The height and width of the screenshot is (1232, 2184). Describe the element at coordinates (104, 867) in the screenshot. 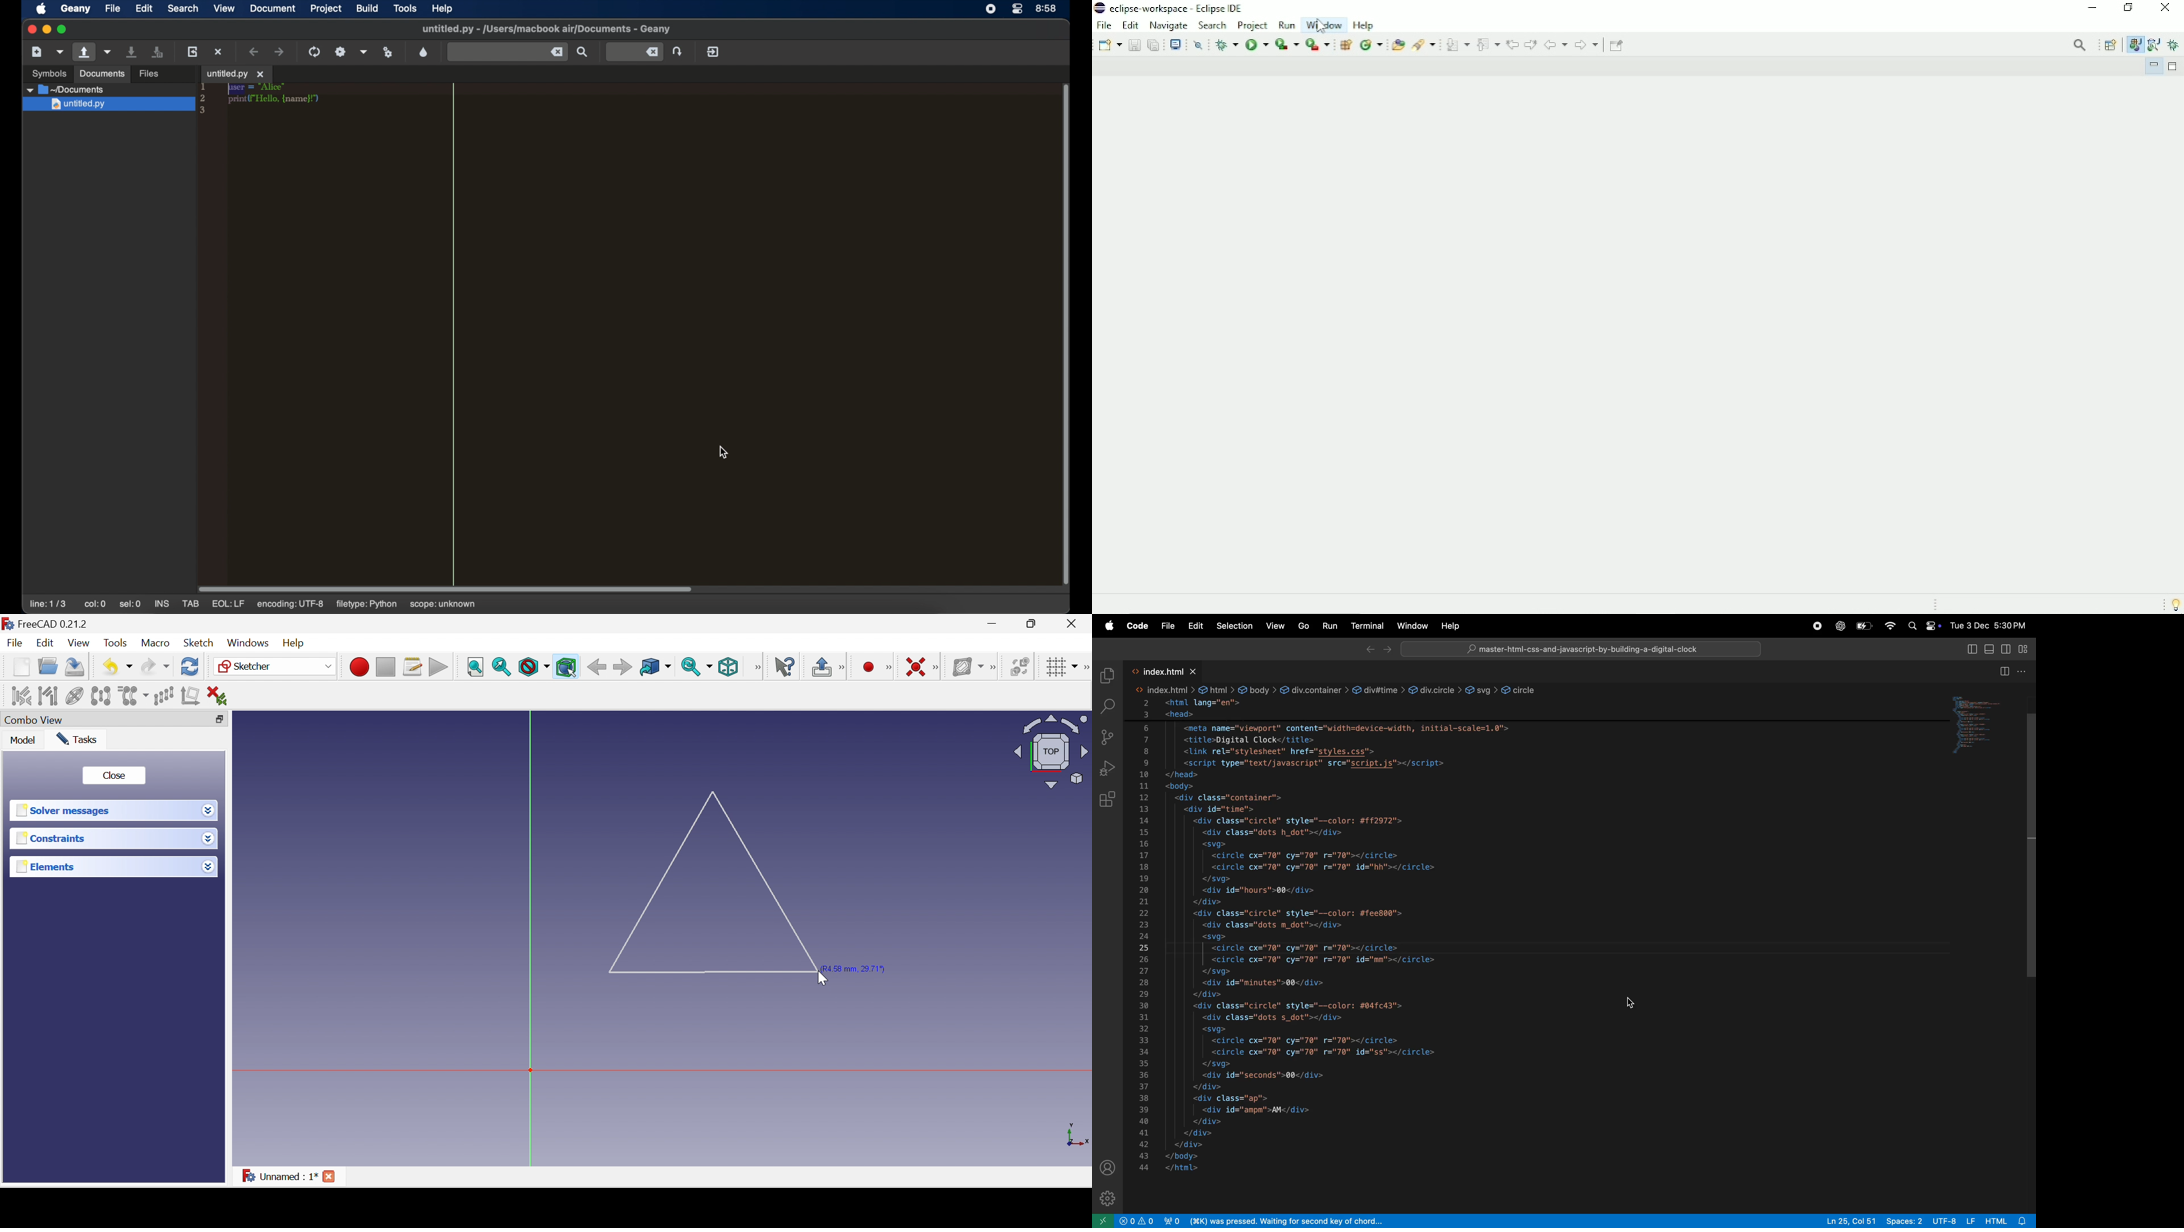

I see `Elements` at that location.